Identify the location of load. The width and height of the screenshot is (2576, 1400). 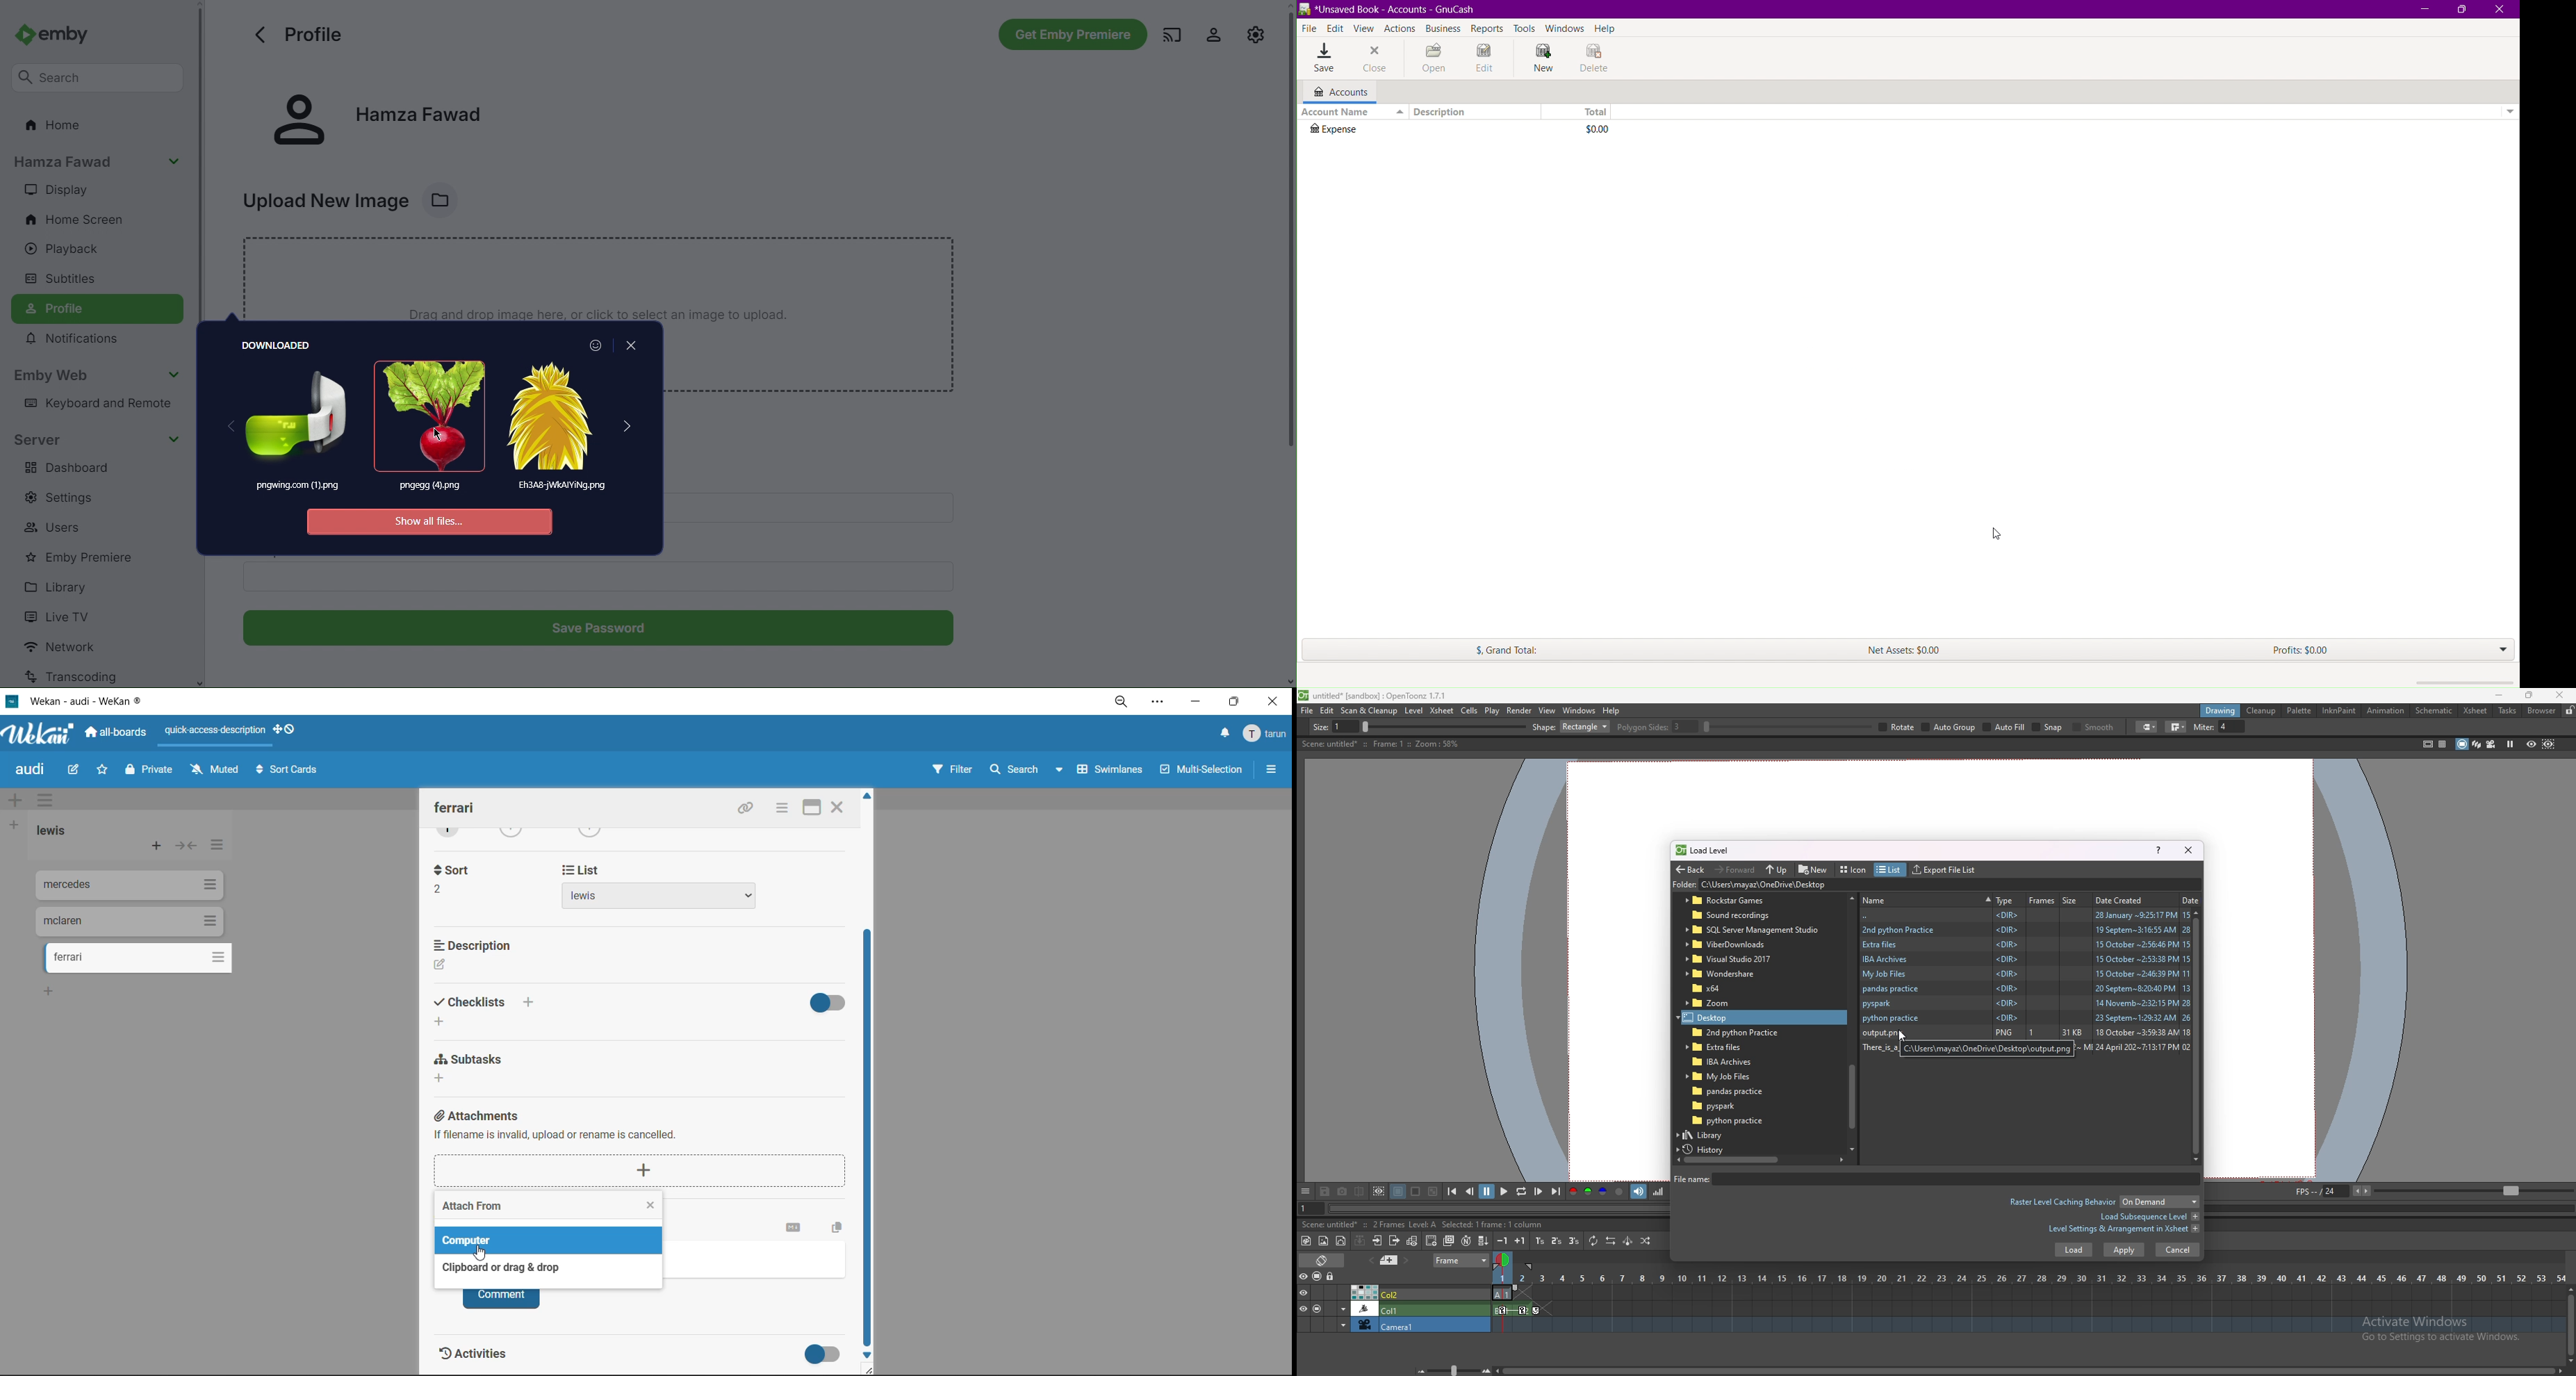
(2073, 1250).